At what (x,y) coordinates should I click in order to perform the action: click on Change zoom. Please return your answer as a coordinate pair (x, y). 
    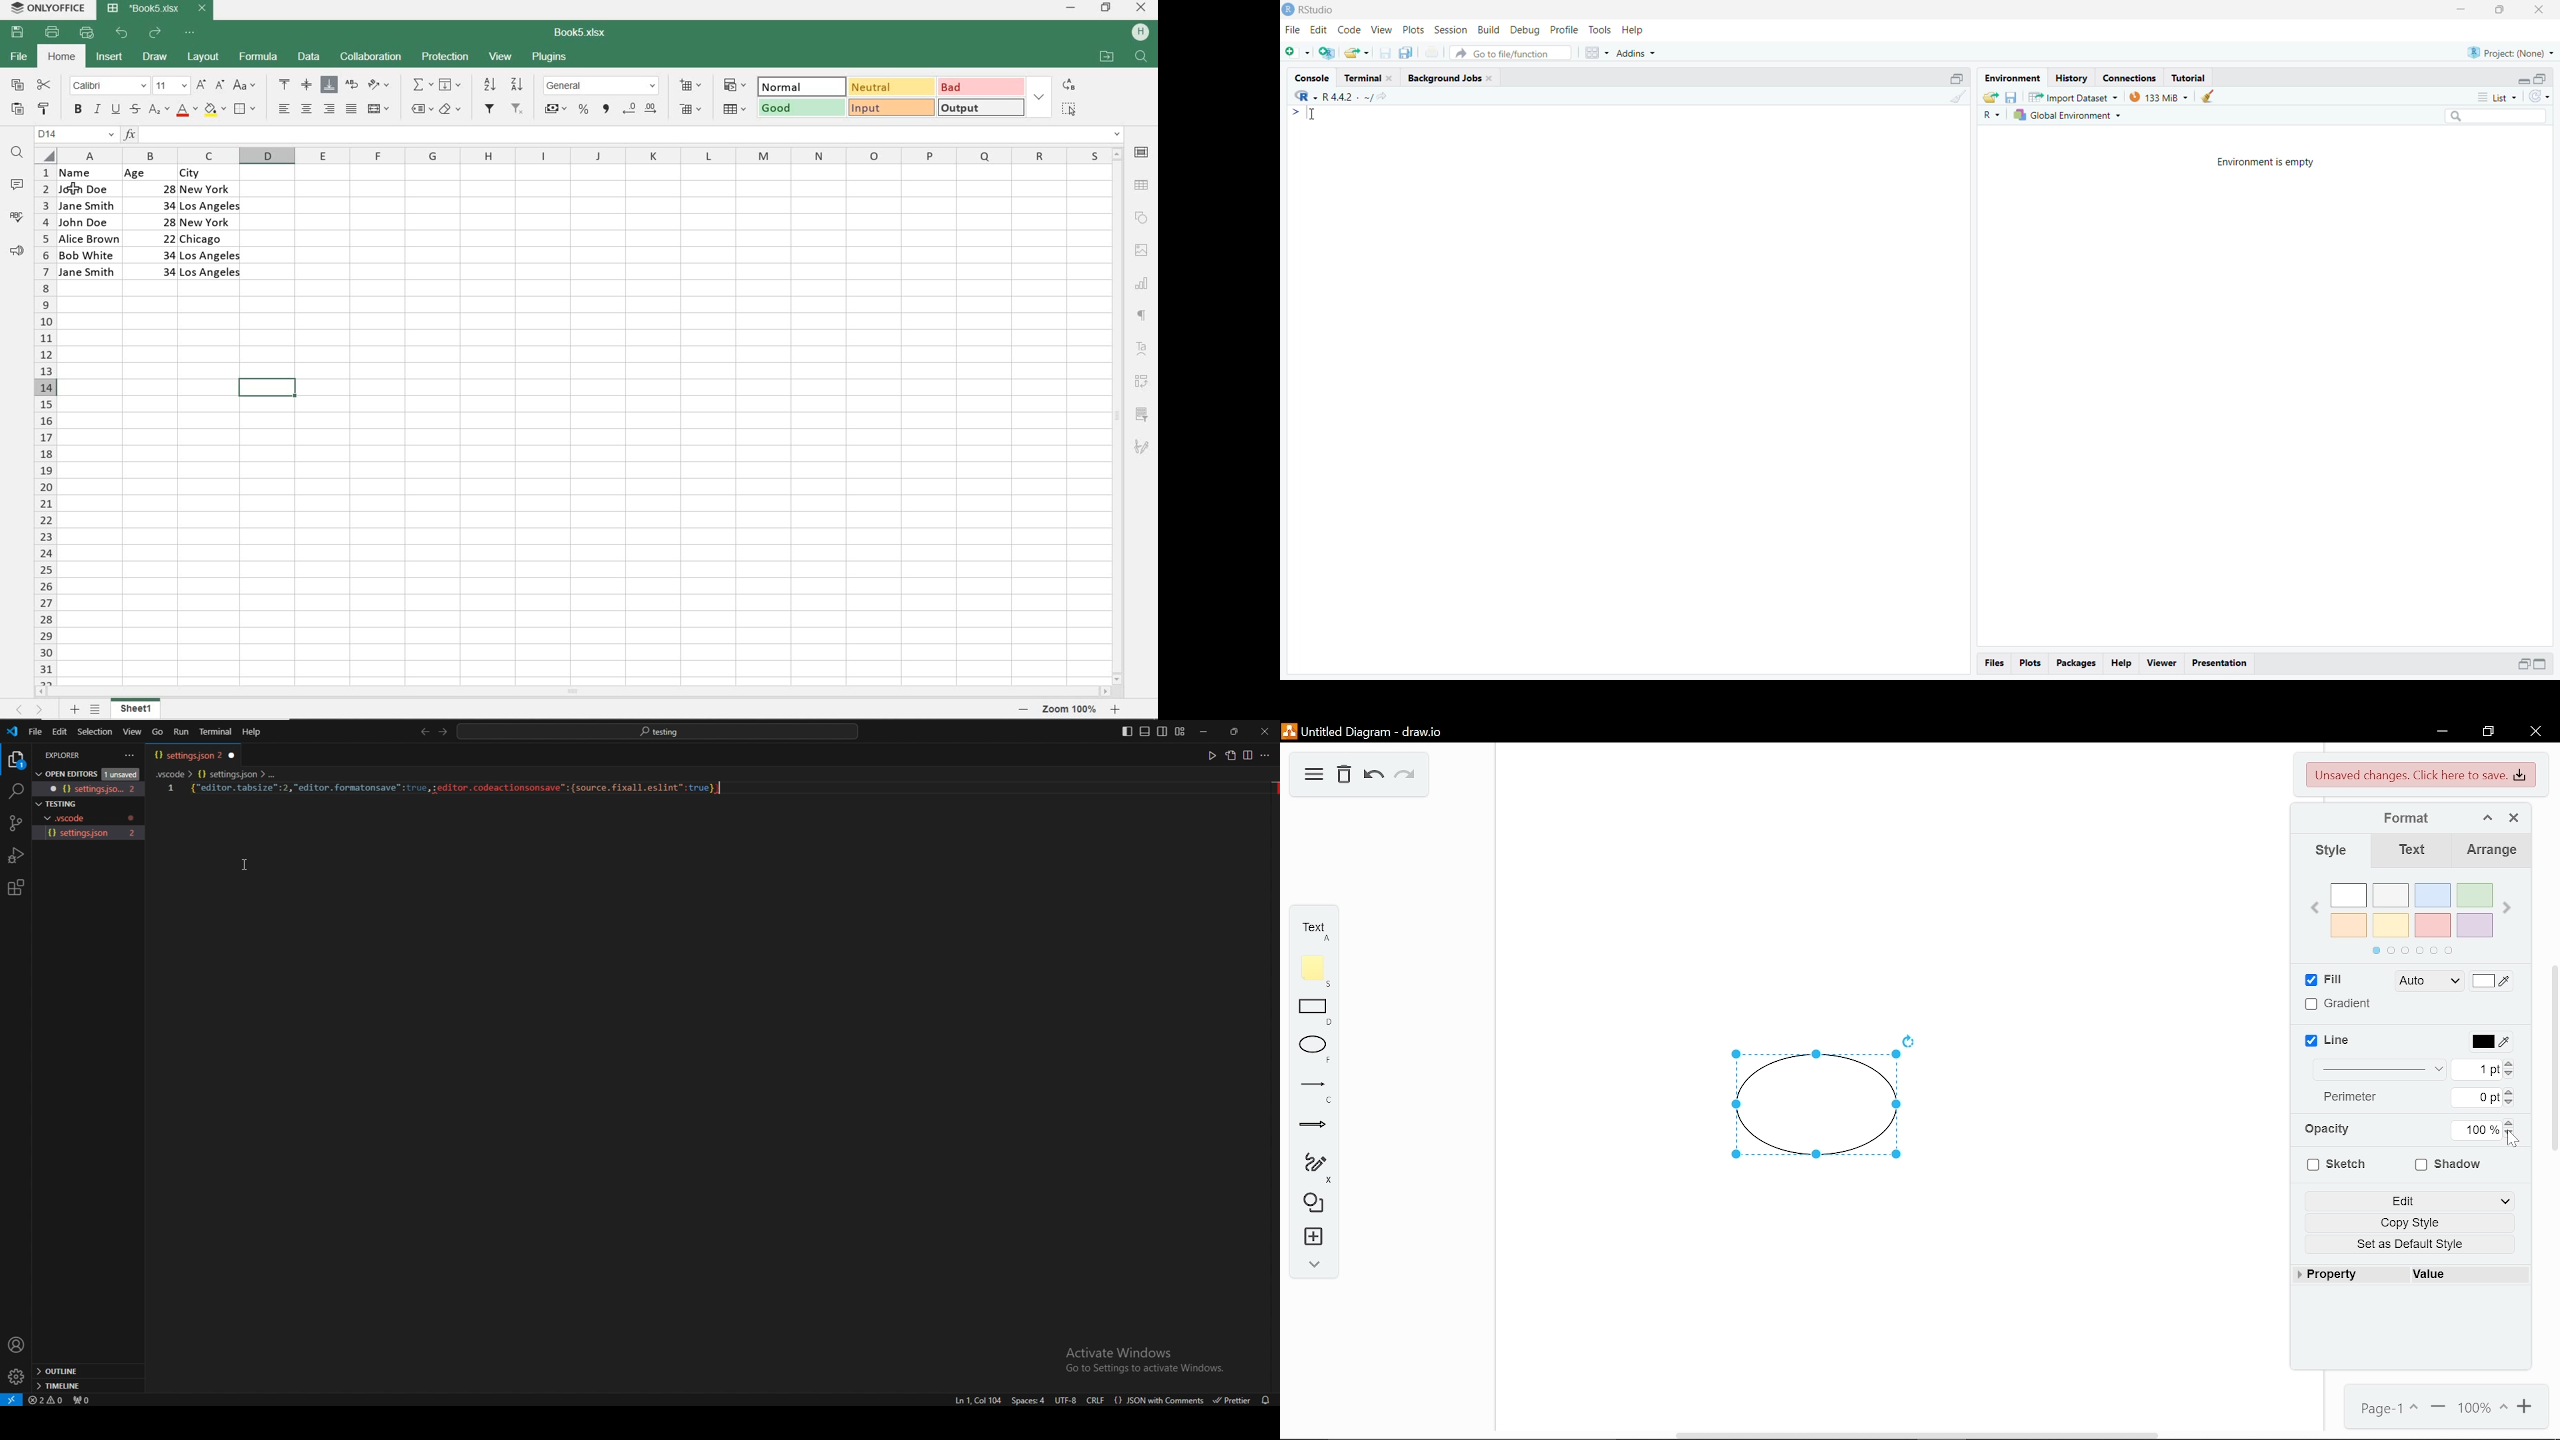
    Looking at the image, I should click on (2485, 1408).